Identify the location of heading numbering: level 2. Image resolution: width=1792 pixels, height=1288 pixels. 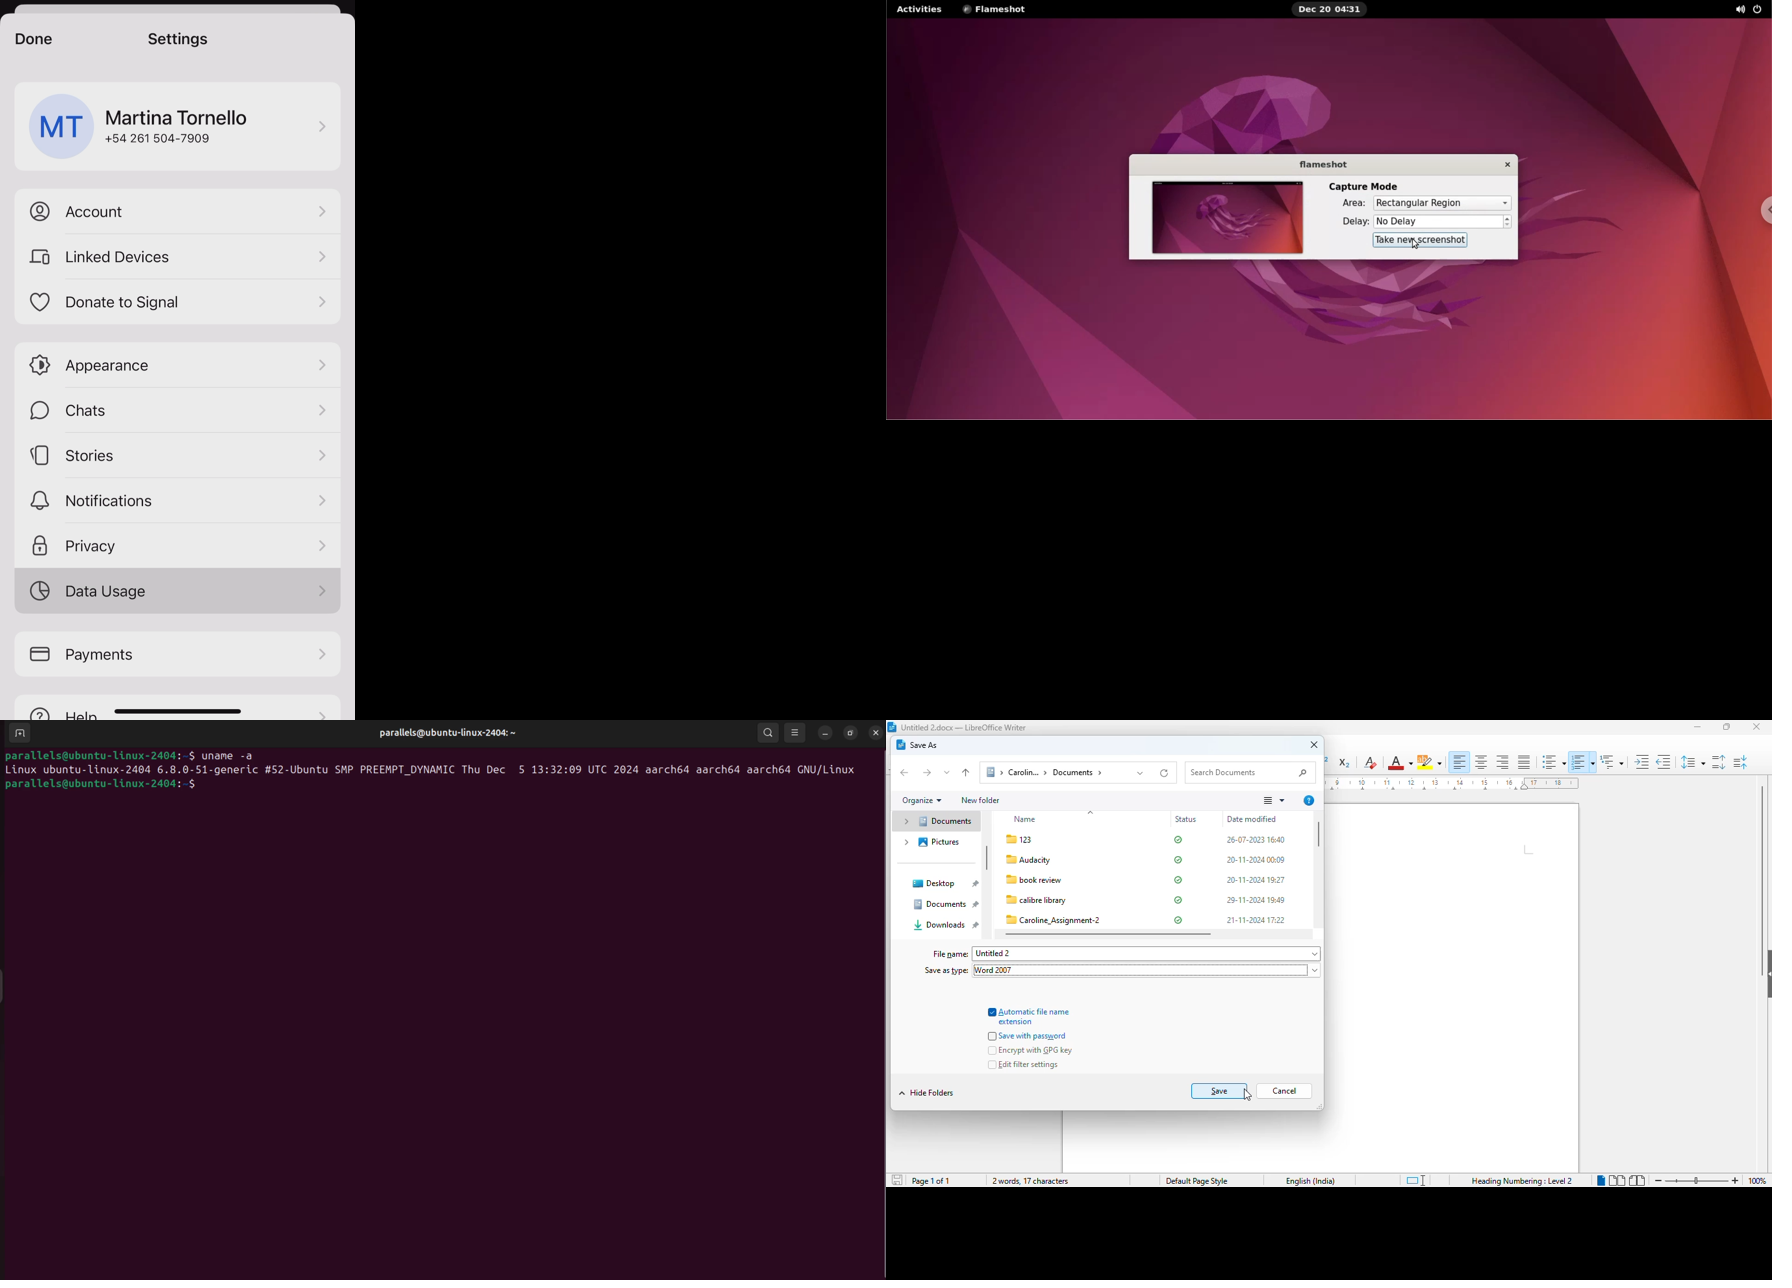
(1521, 1181).